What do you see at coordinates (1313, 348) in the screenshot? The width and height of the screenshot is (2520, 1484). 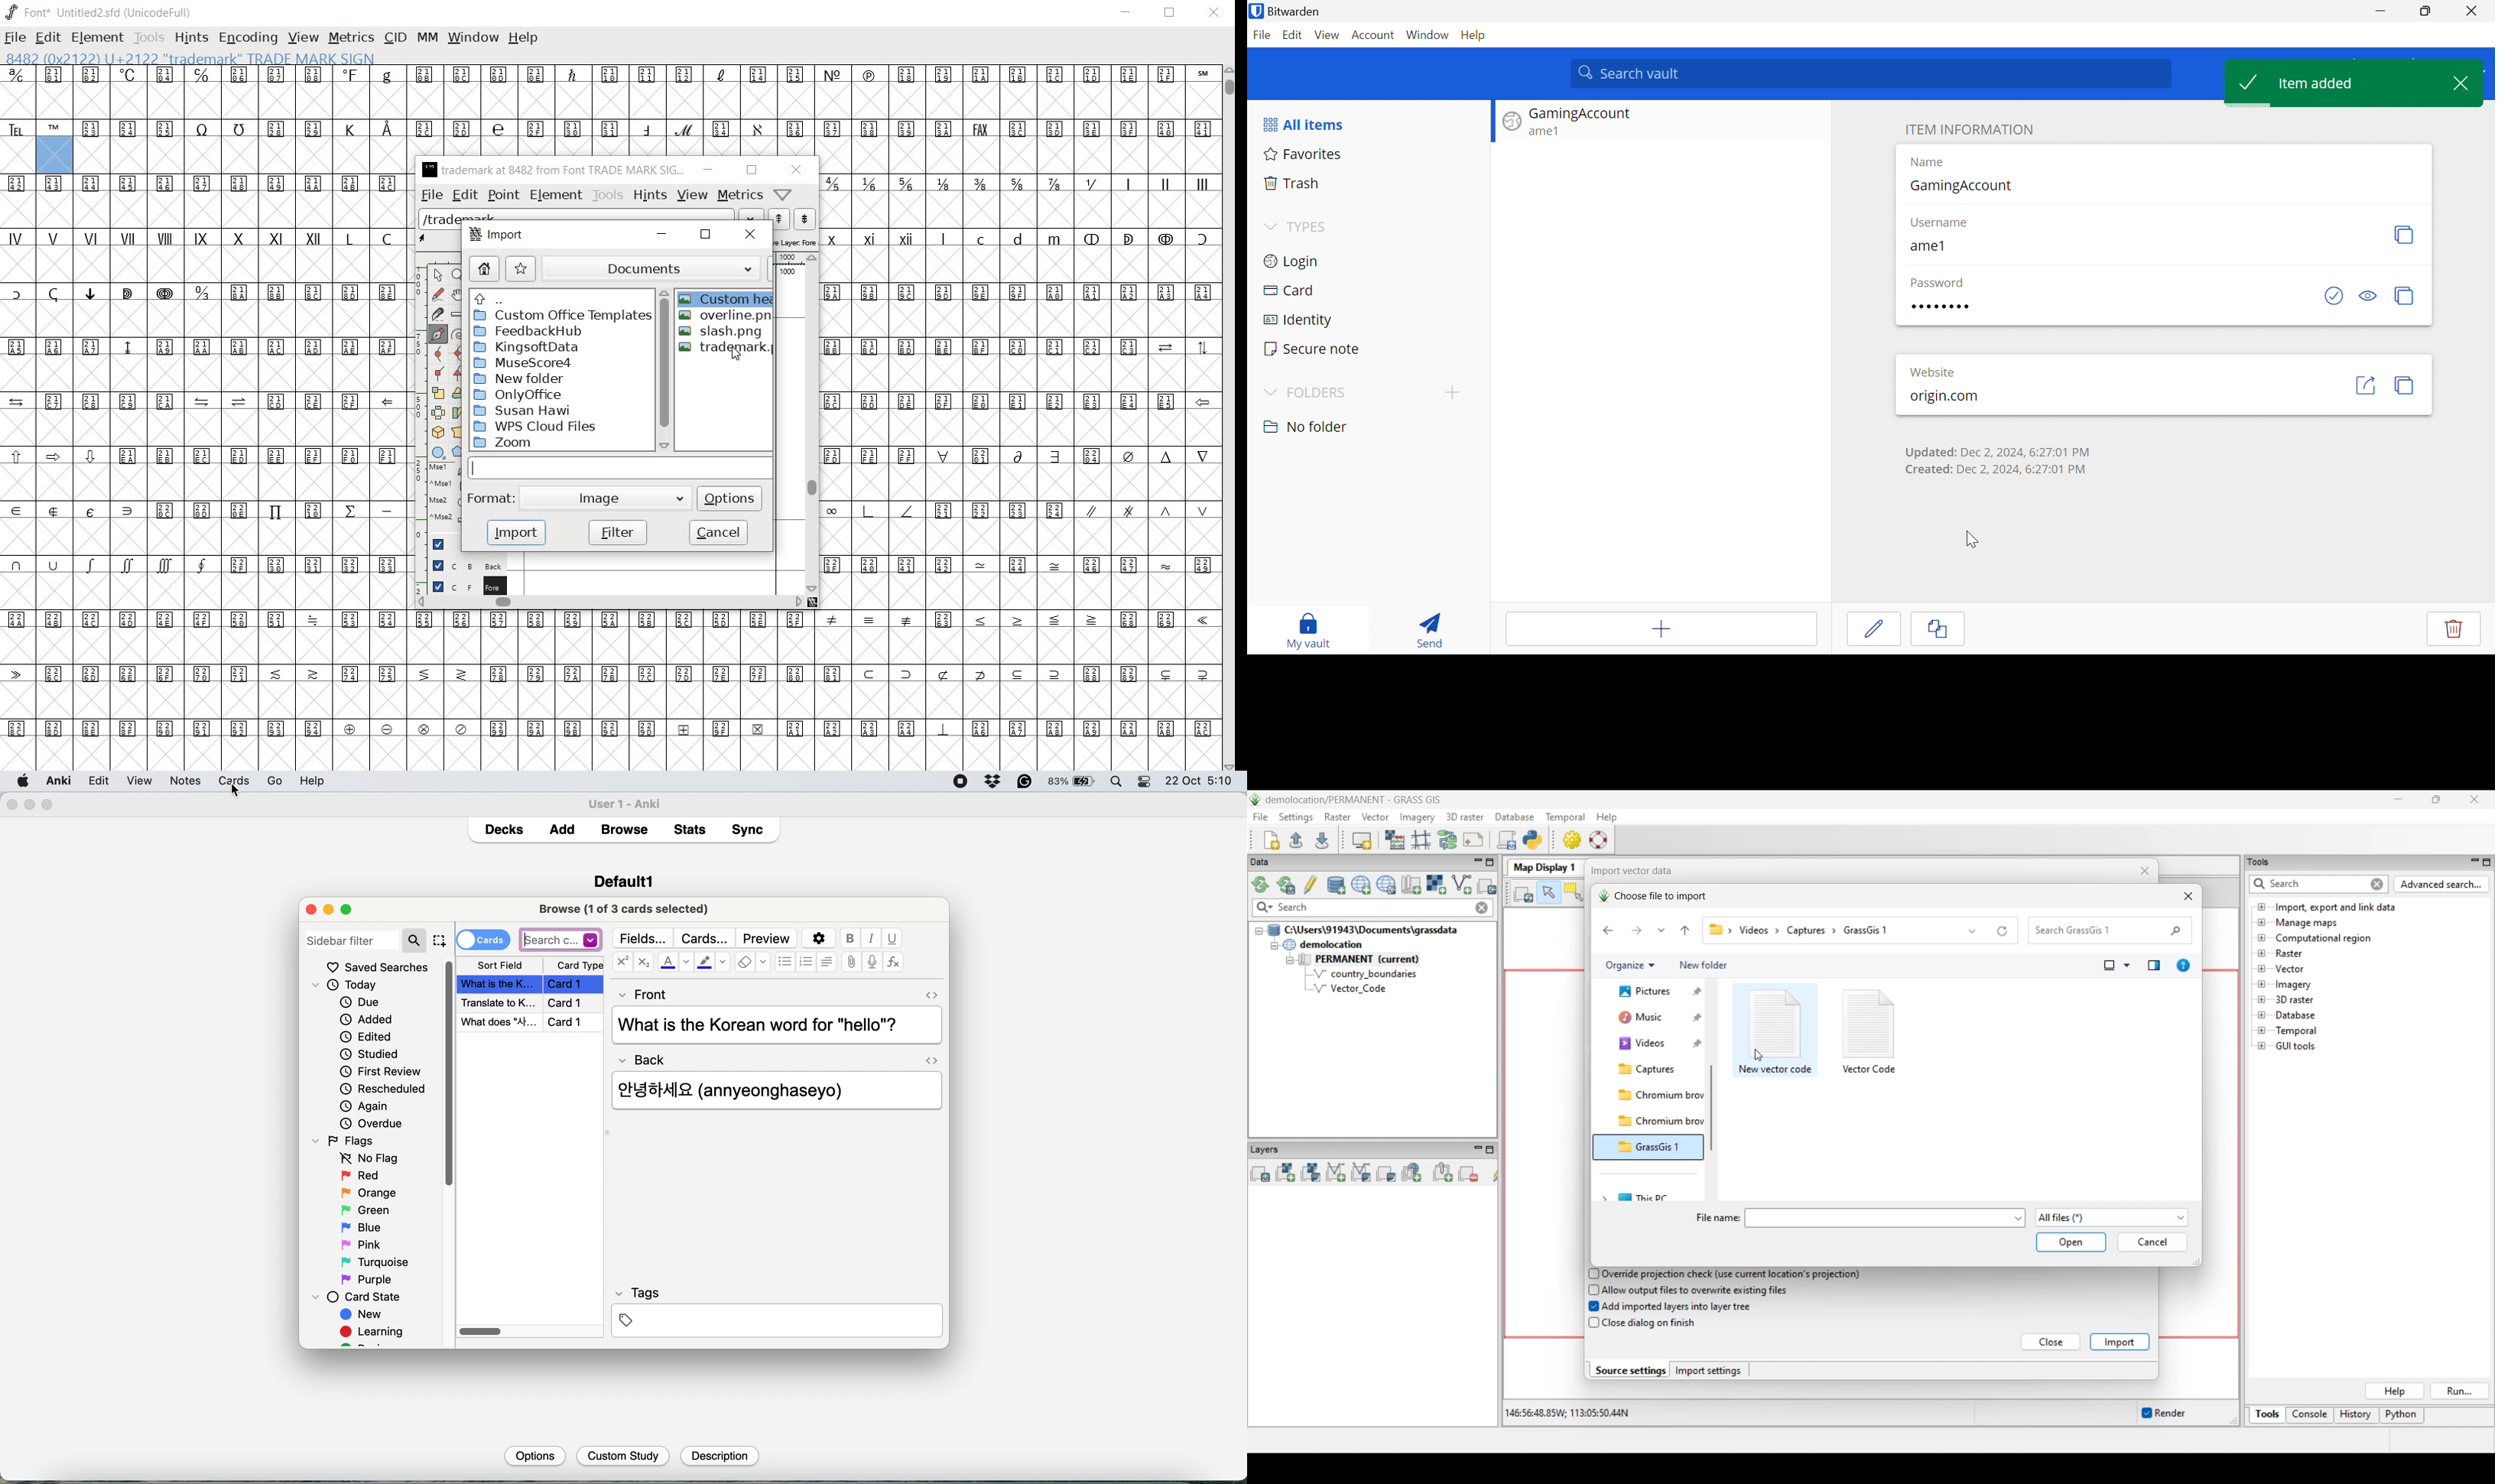 I see `Secure note` at bounding box center [1313, 348].